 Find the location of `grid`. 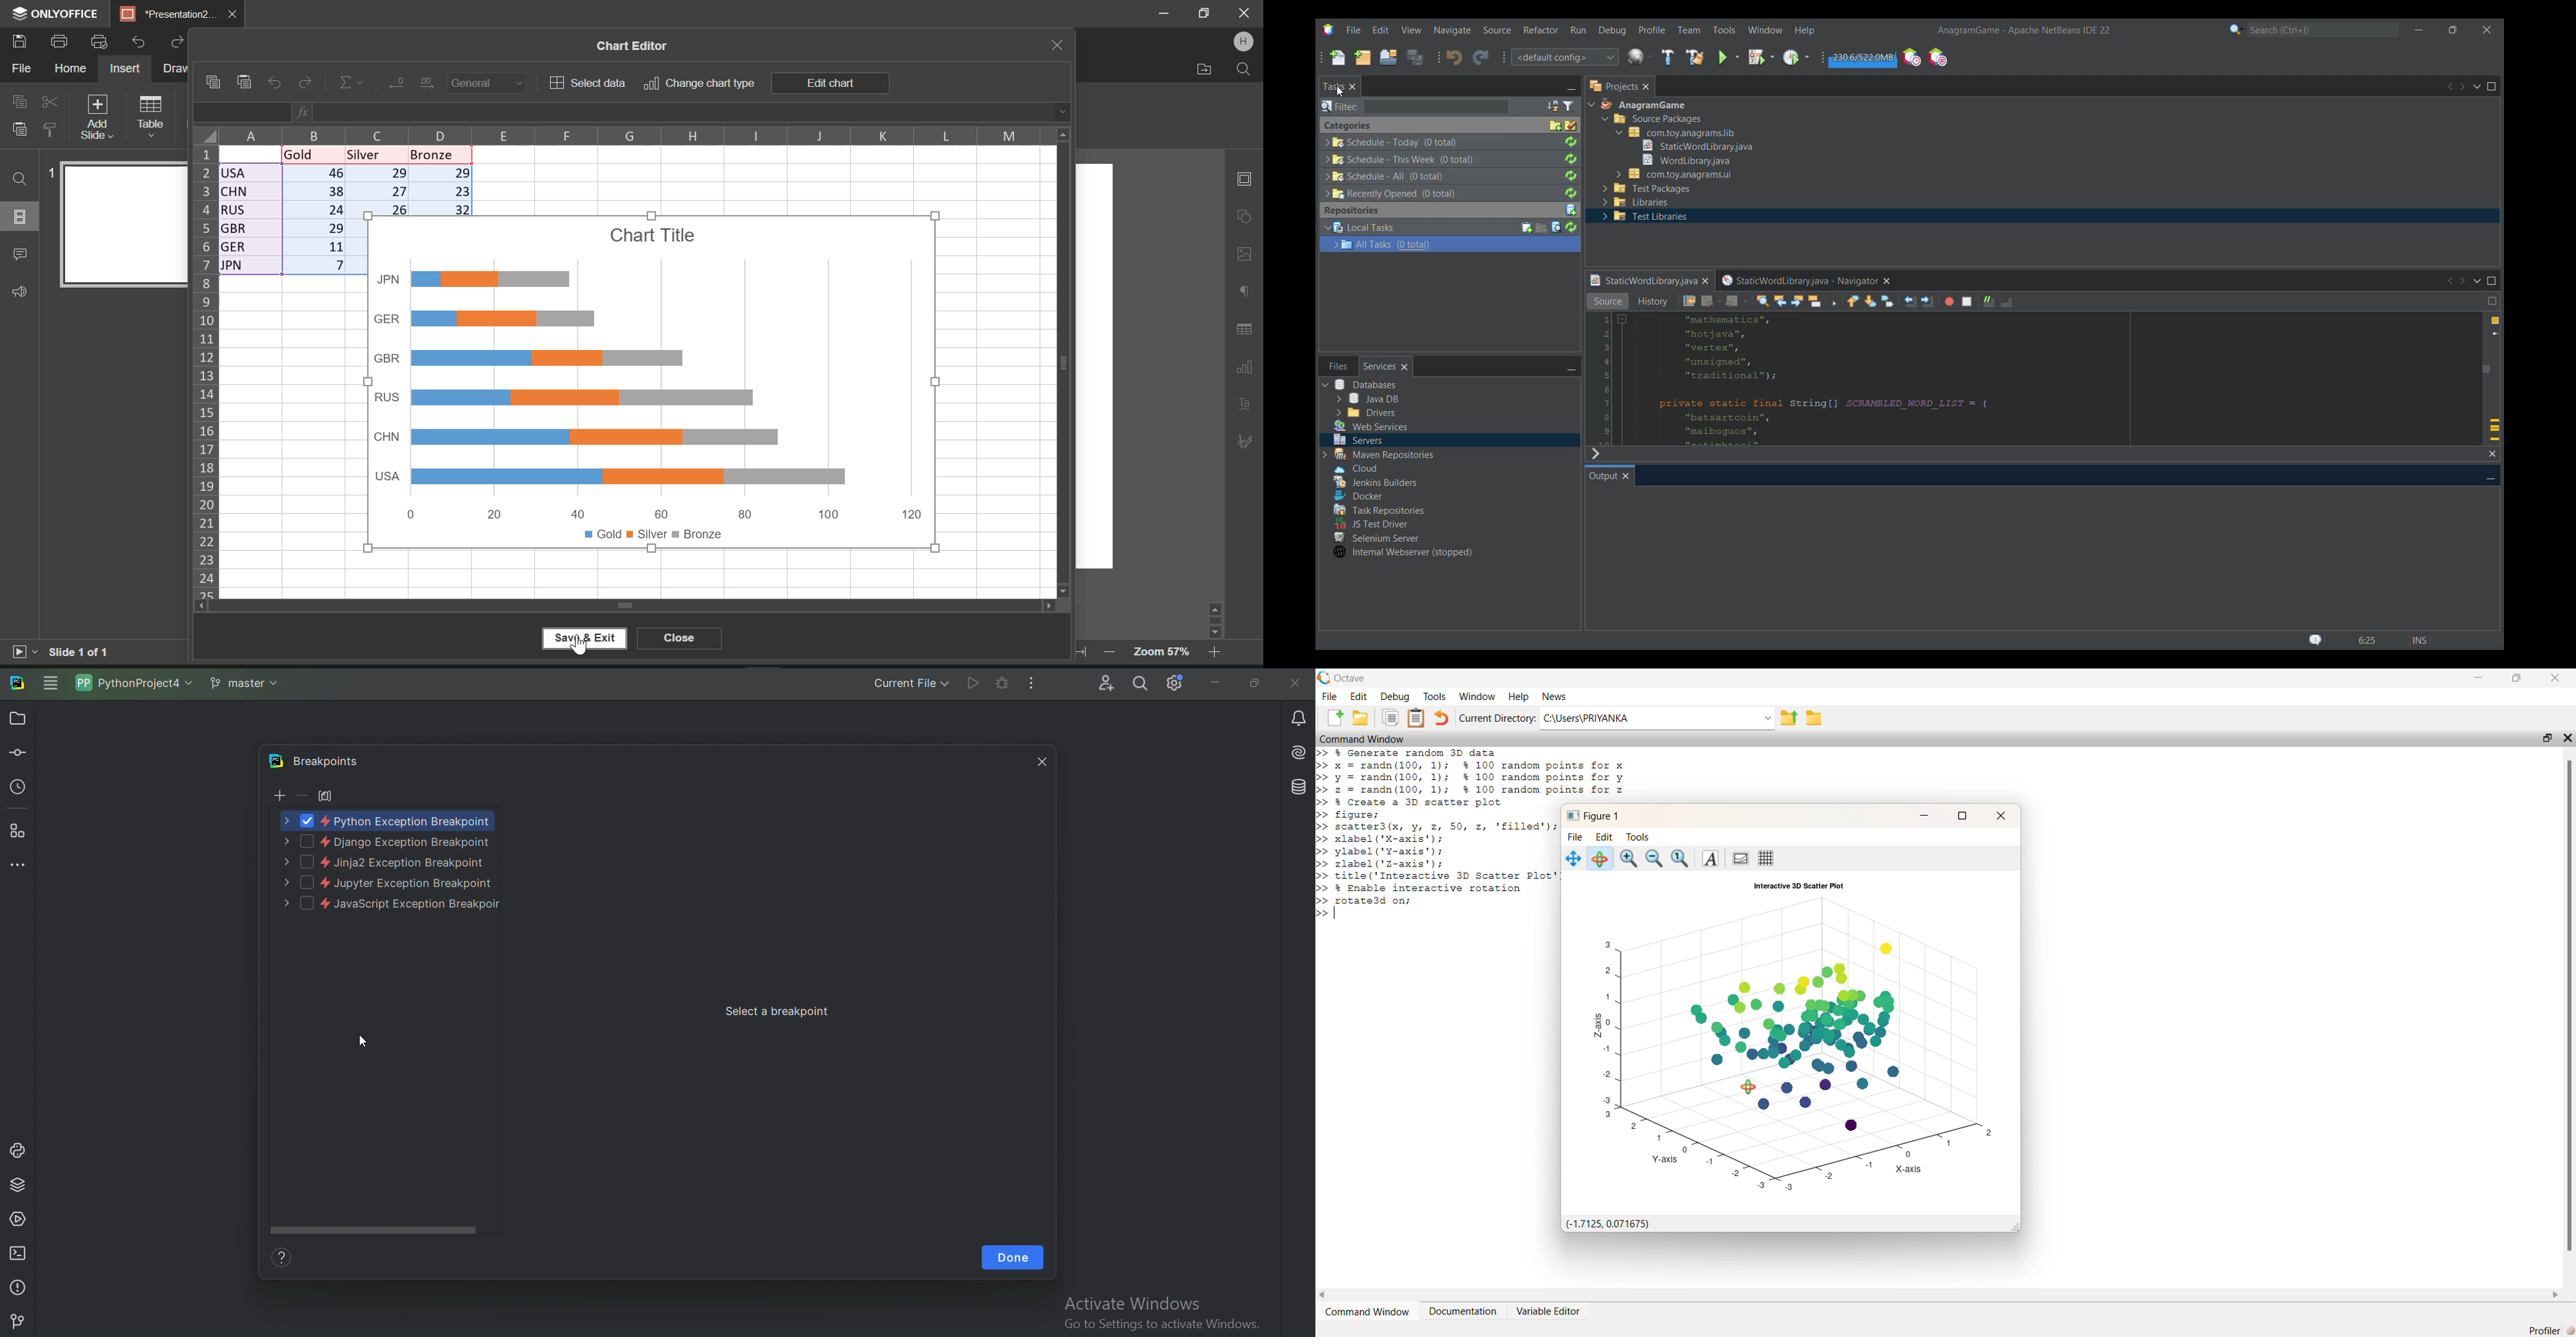

grid is located at coordinates (1766, 858).